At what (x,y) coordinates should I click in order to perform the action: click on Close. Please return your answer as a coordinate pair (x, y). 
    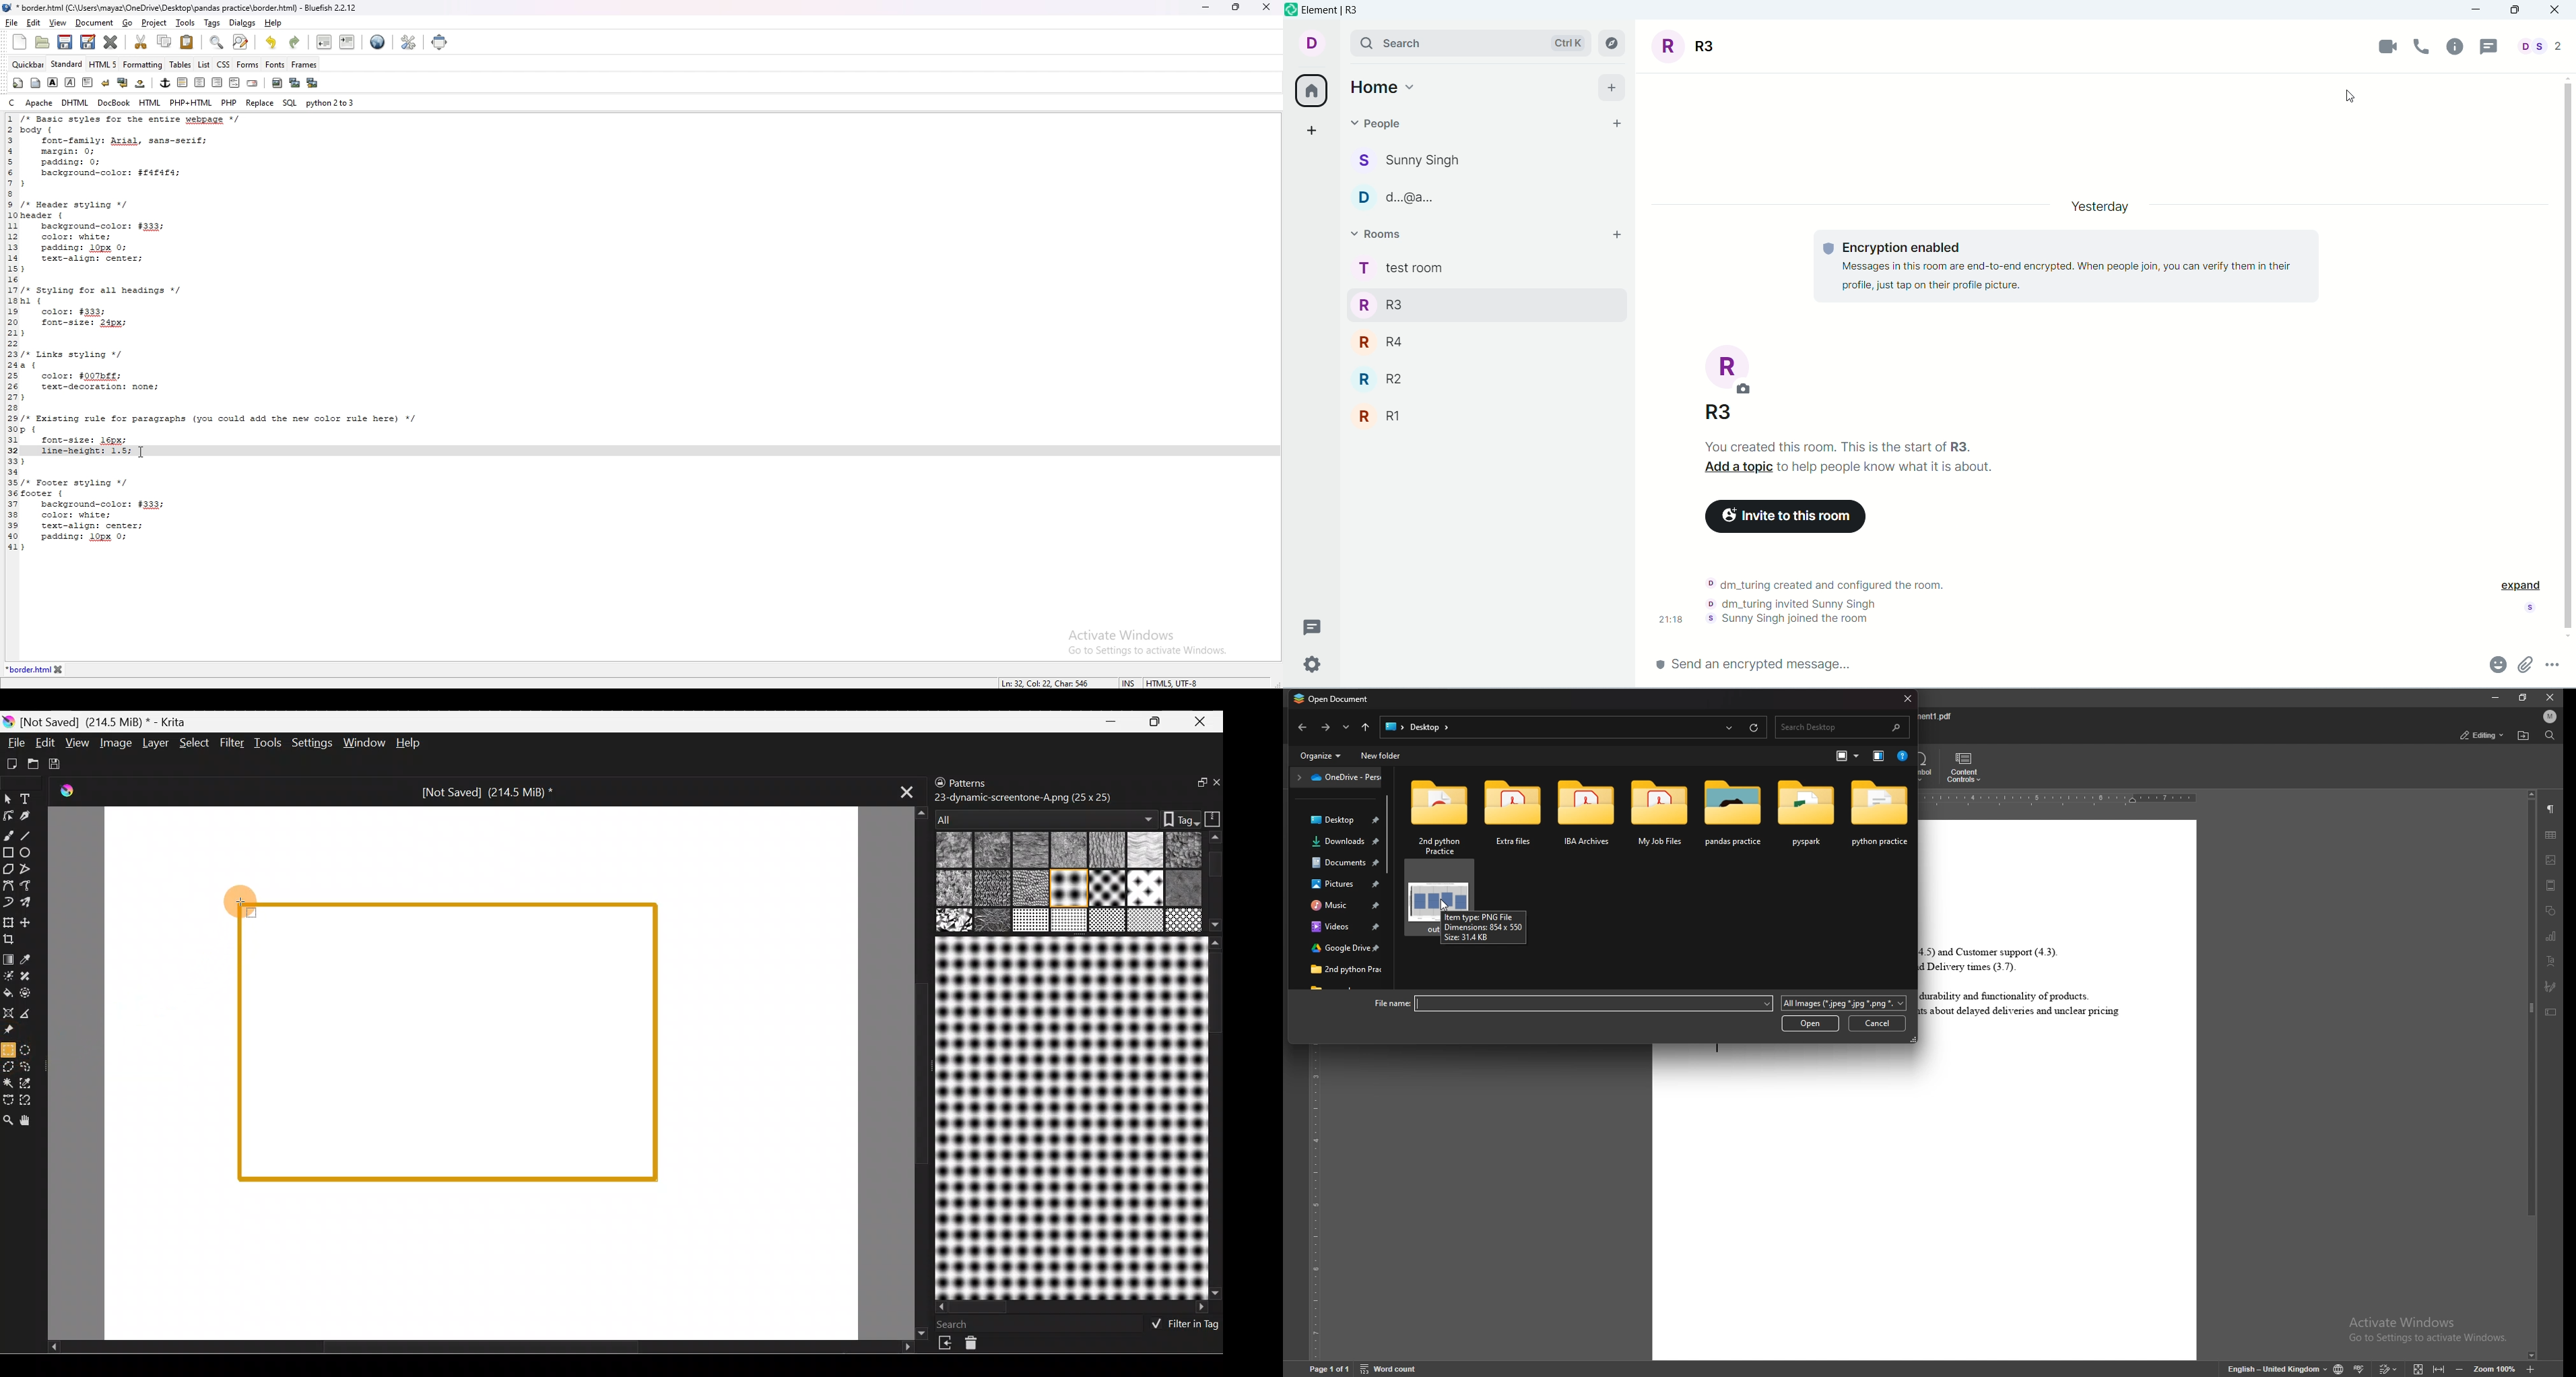
    Looking at the image, I should click on (1204, 720).